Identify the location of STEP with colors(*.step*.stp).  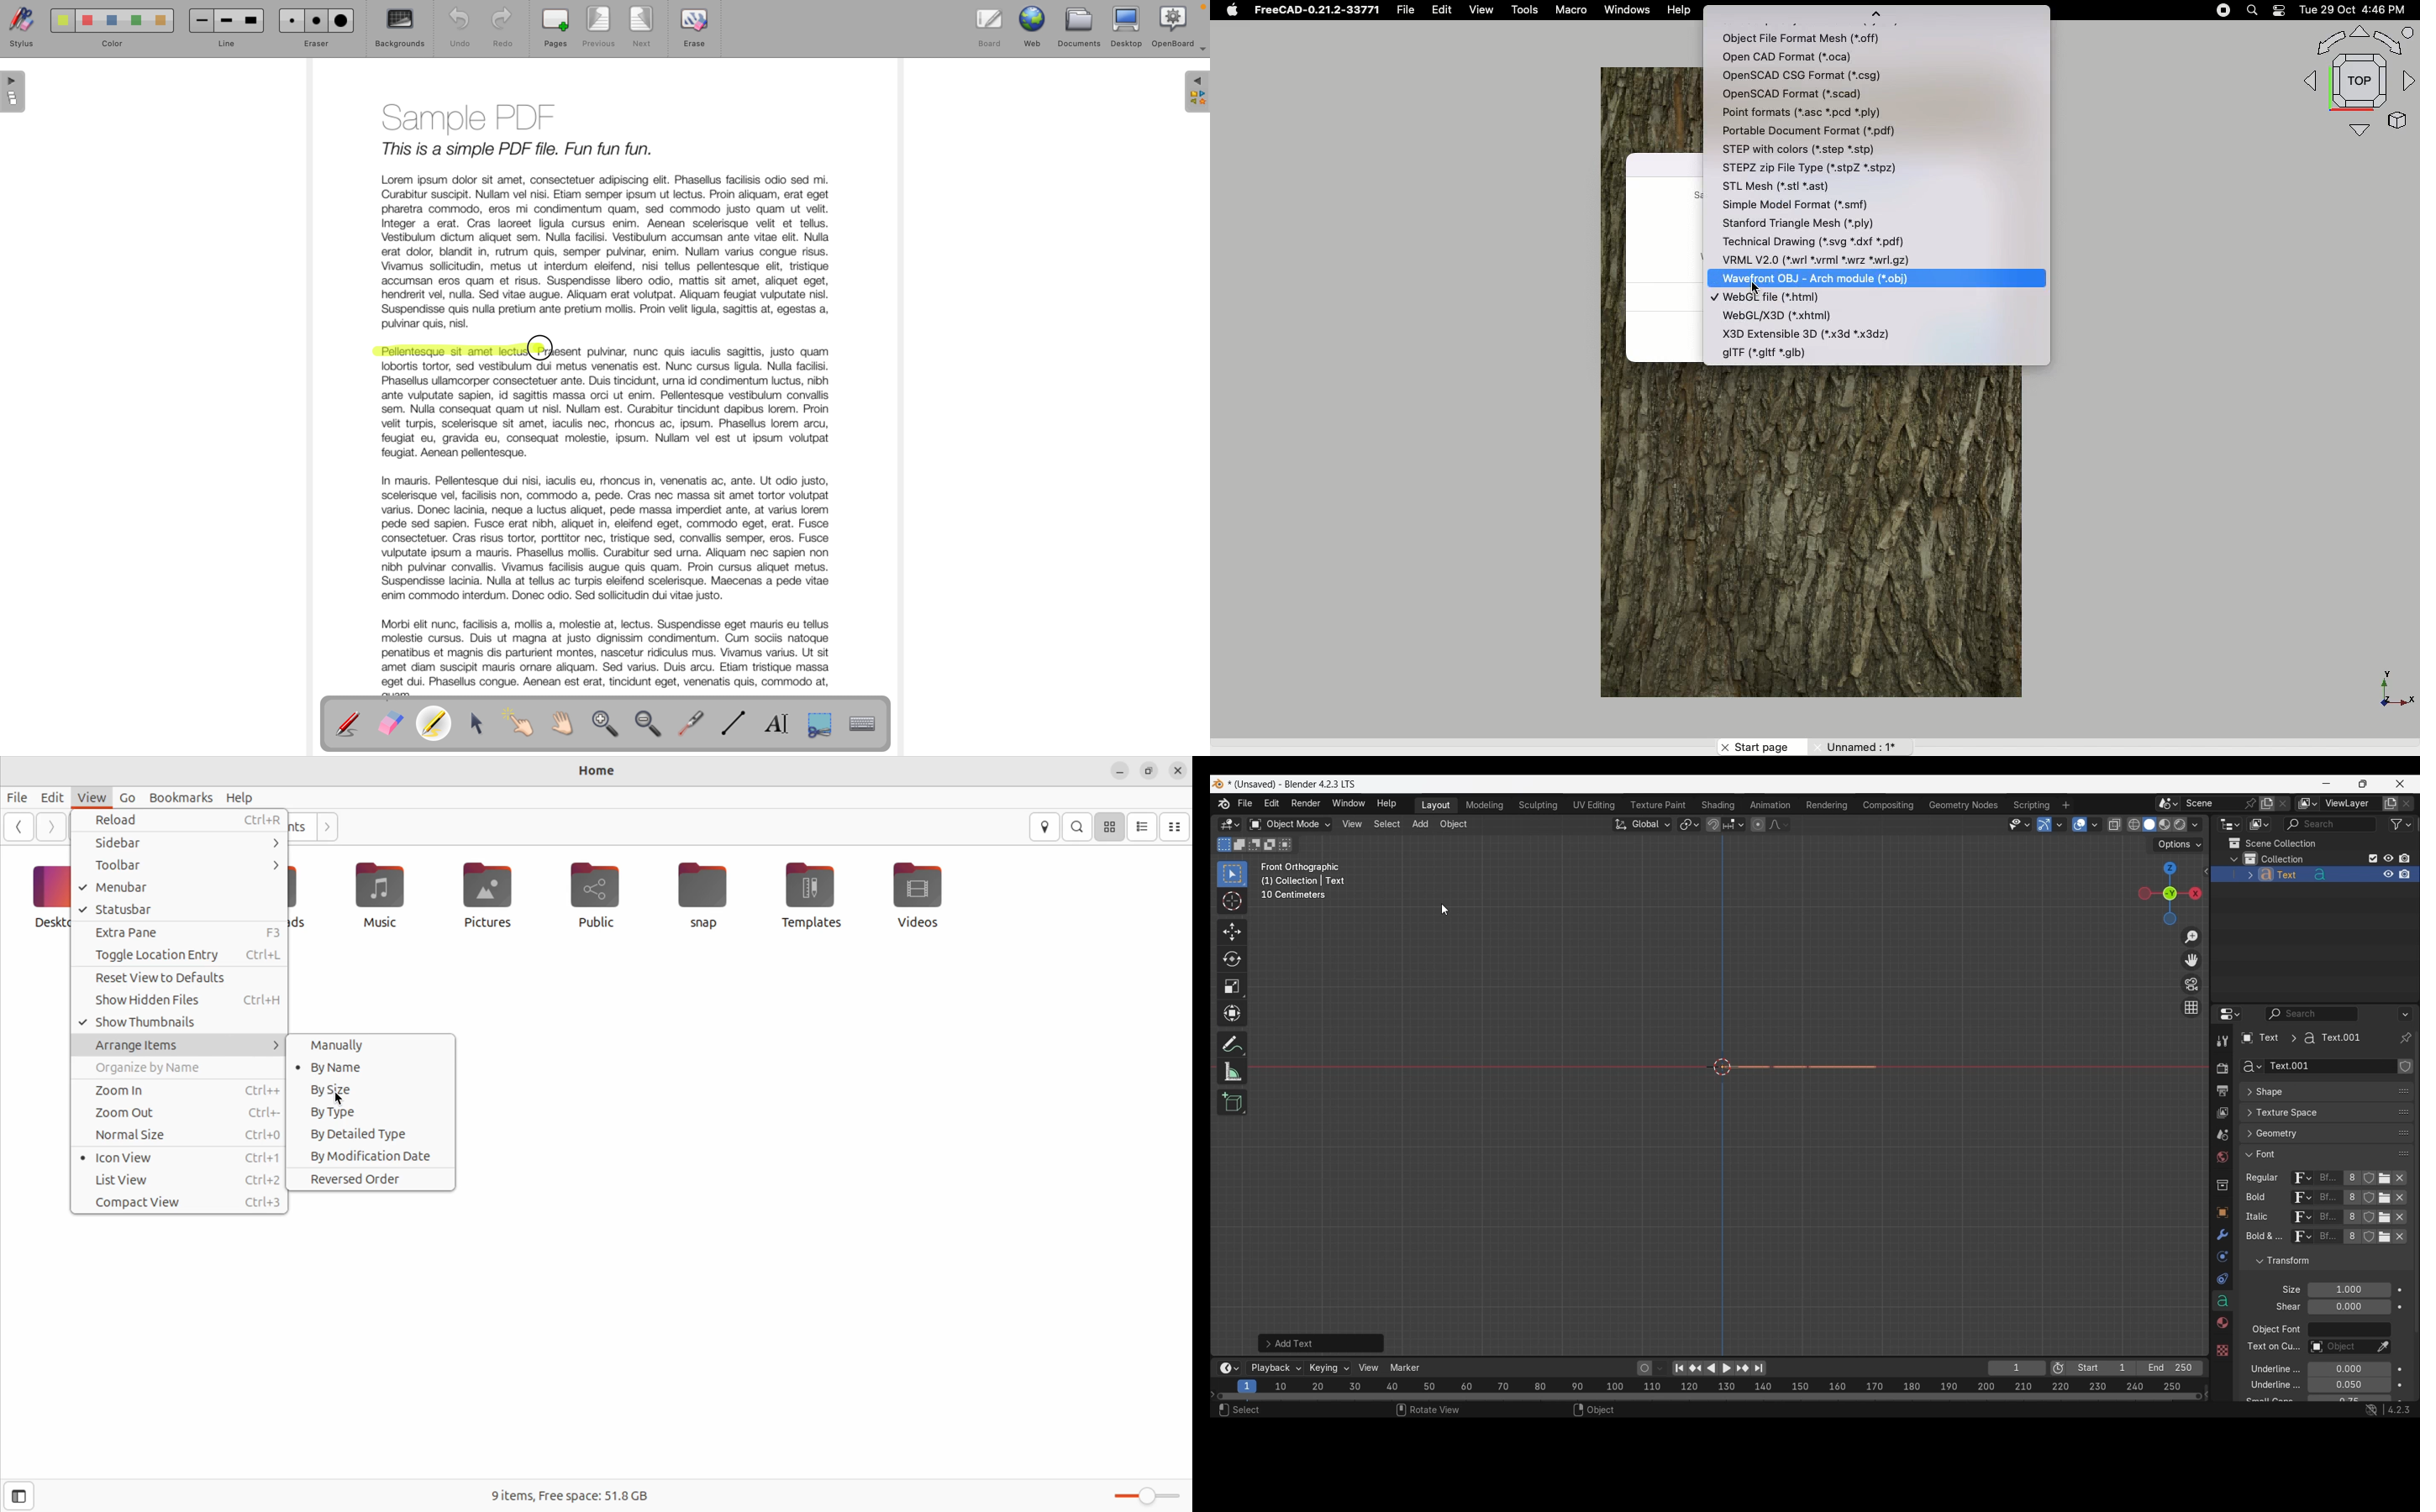
(1828, 150).